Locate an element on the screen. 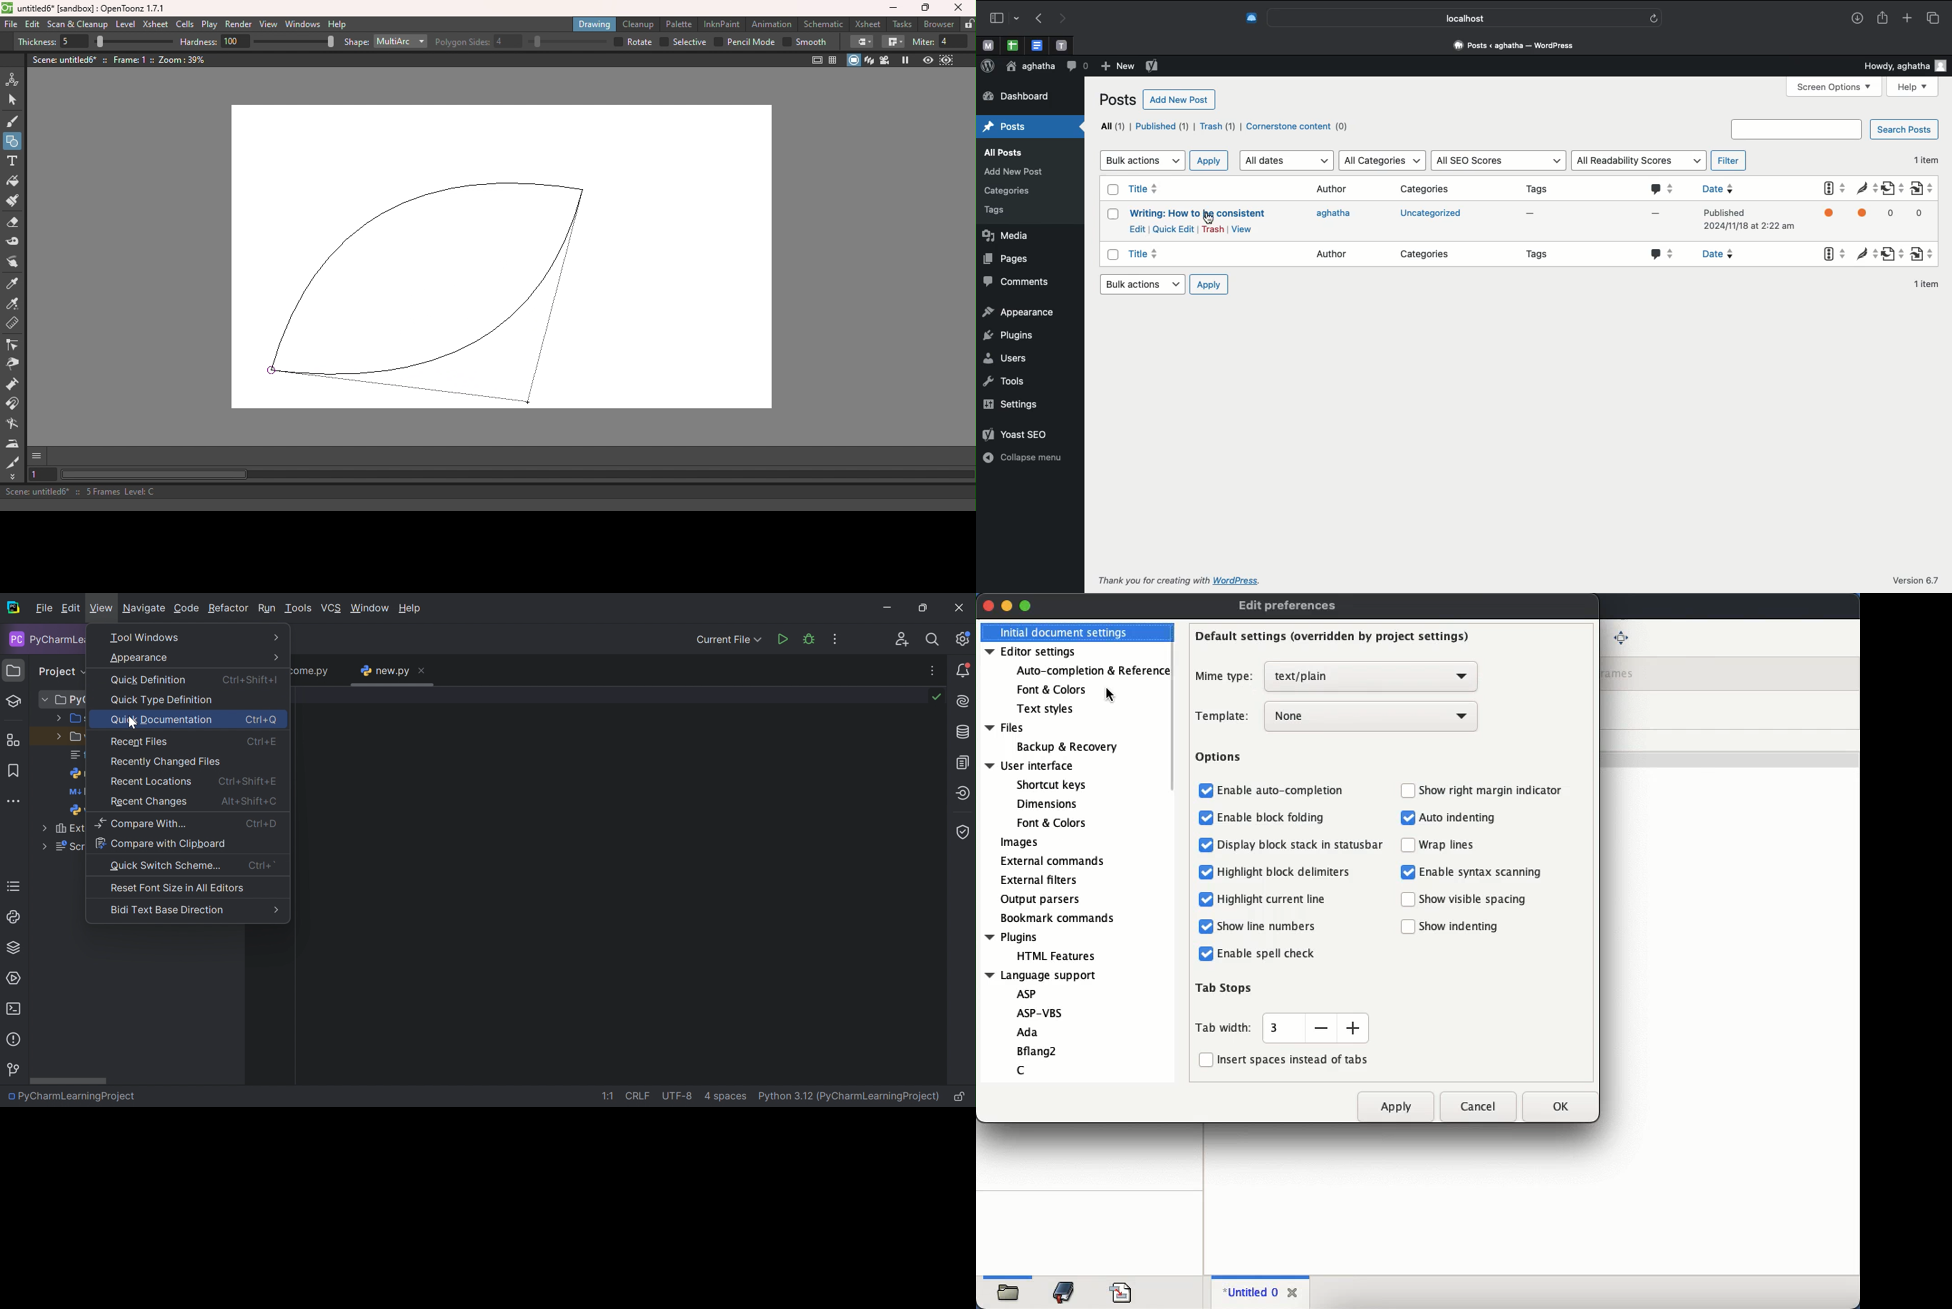 Image resolution: width=1960 pixels, height=1316 pixels. comments is located at coordinates (1019, 282).